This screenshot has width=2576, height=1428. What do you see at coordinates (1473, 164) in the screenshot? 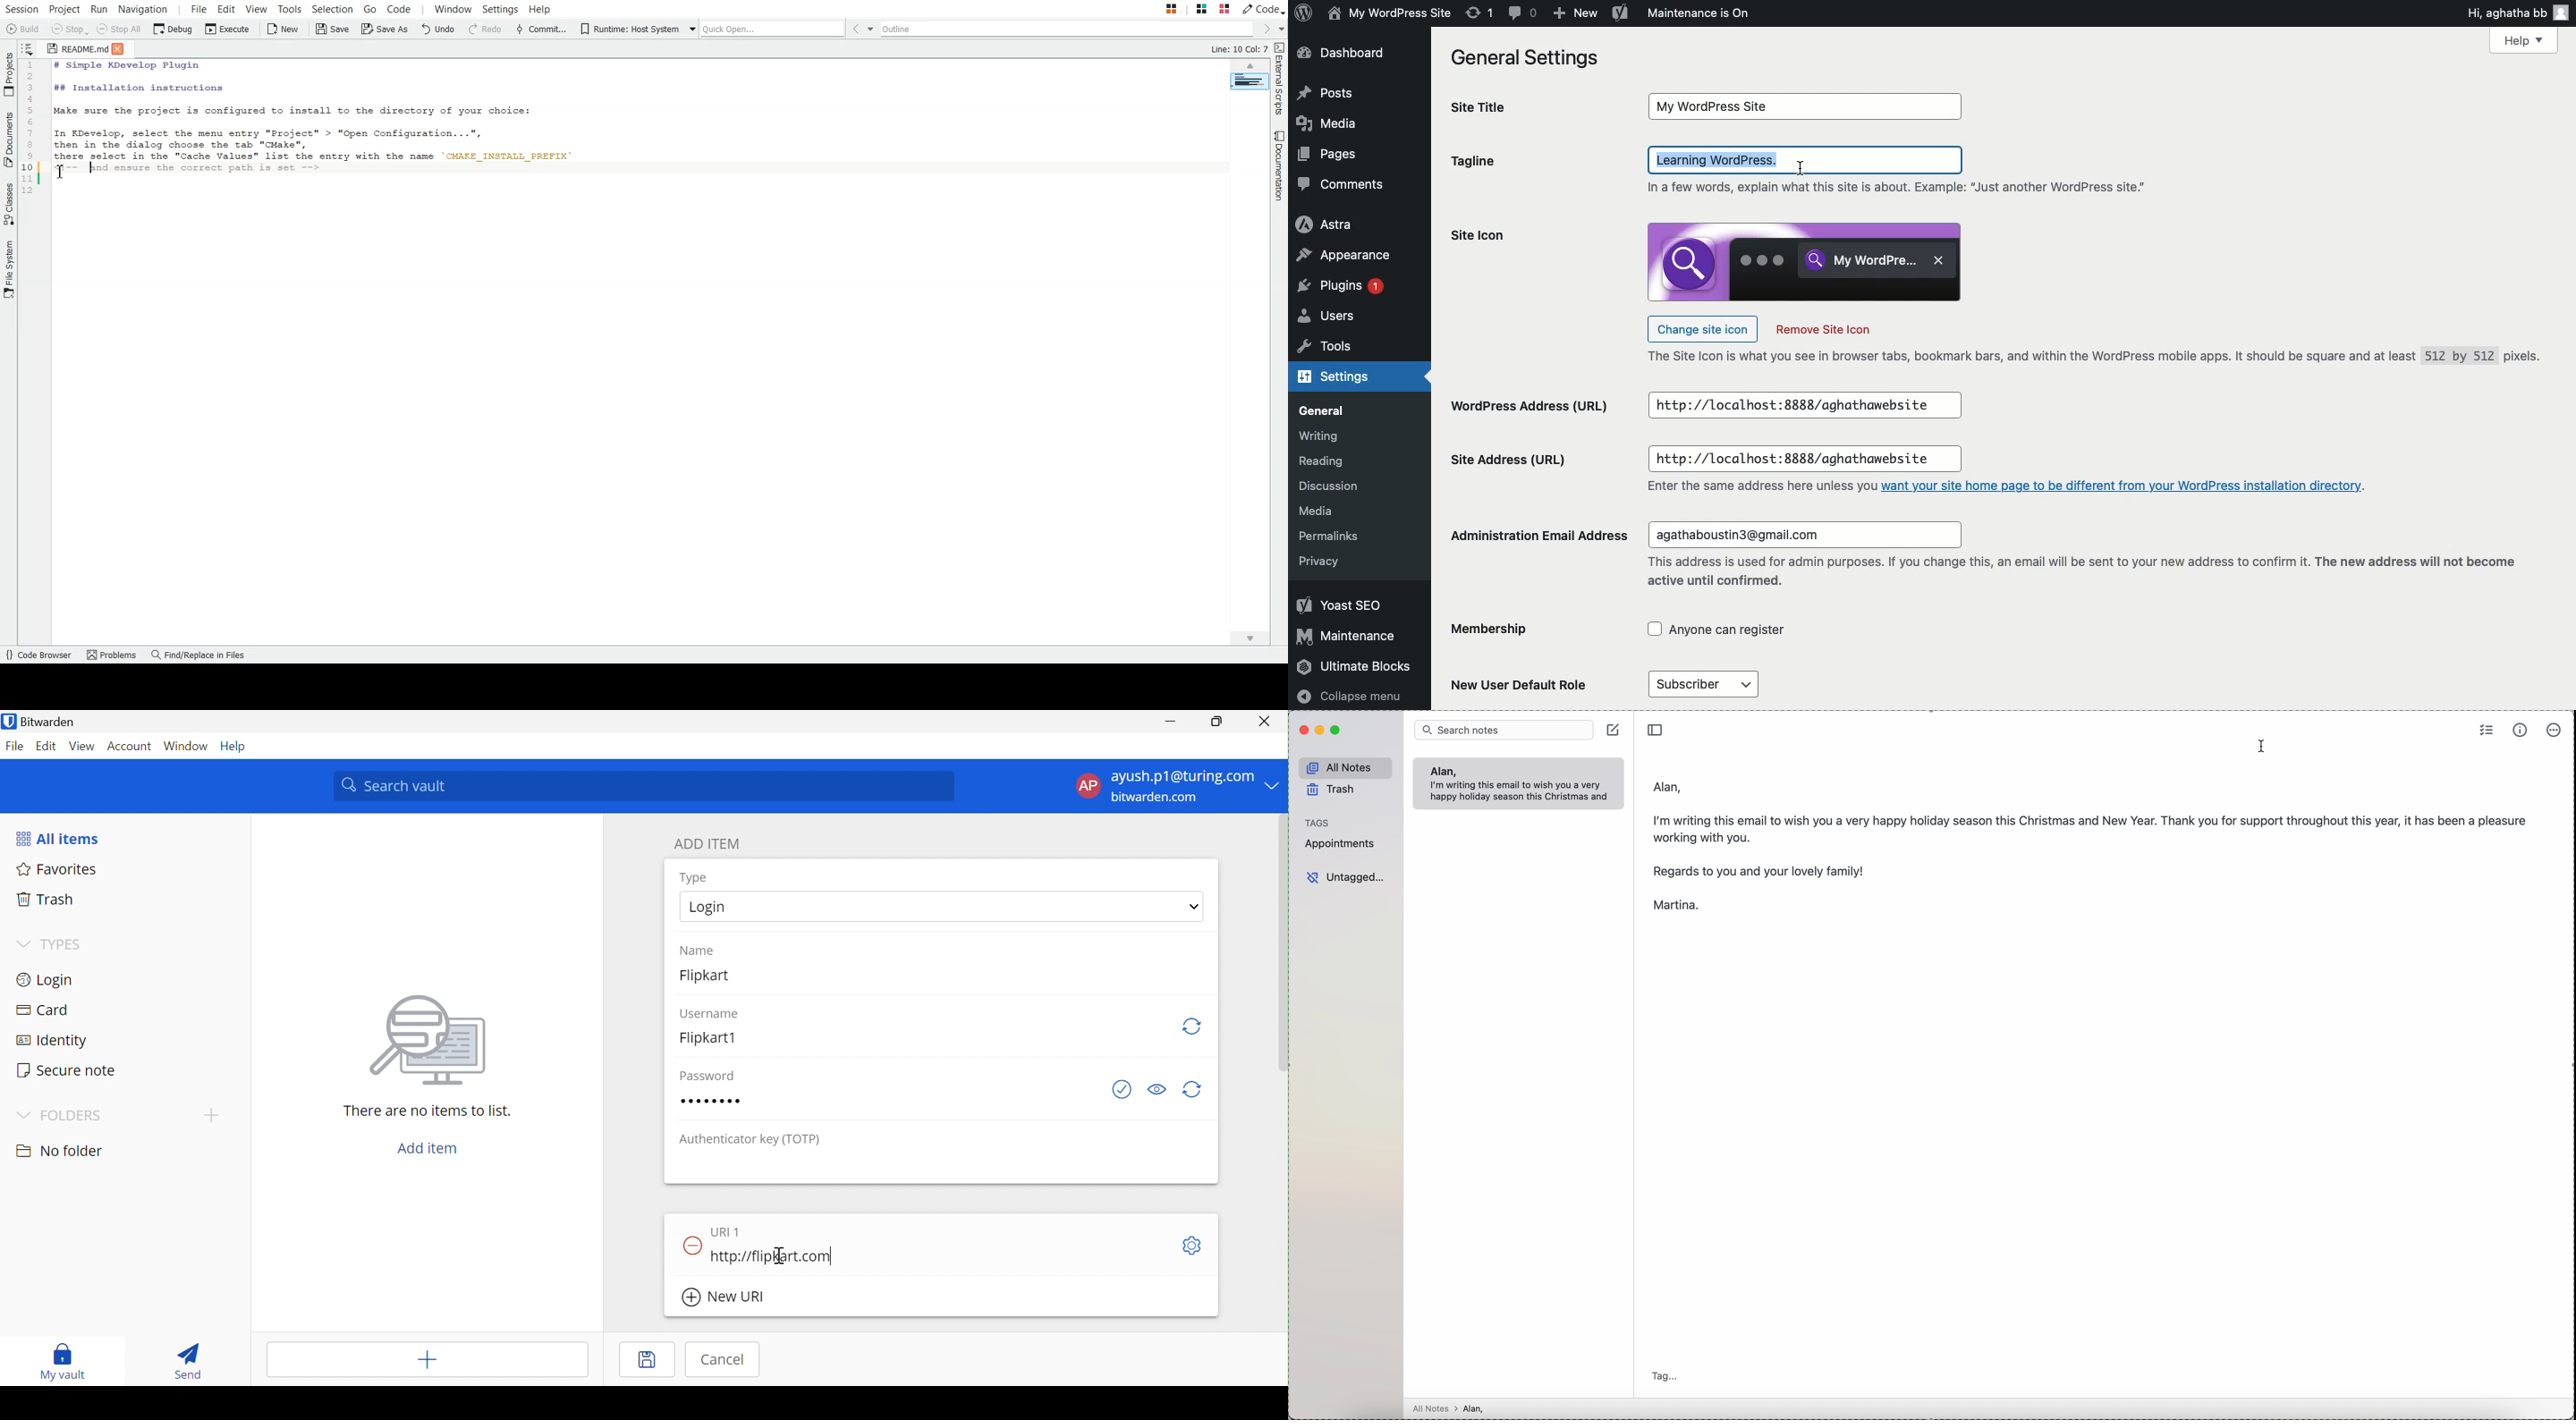
I see `tagline` at bounding box center [1473, 164].